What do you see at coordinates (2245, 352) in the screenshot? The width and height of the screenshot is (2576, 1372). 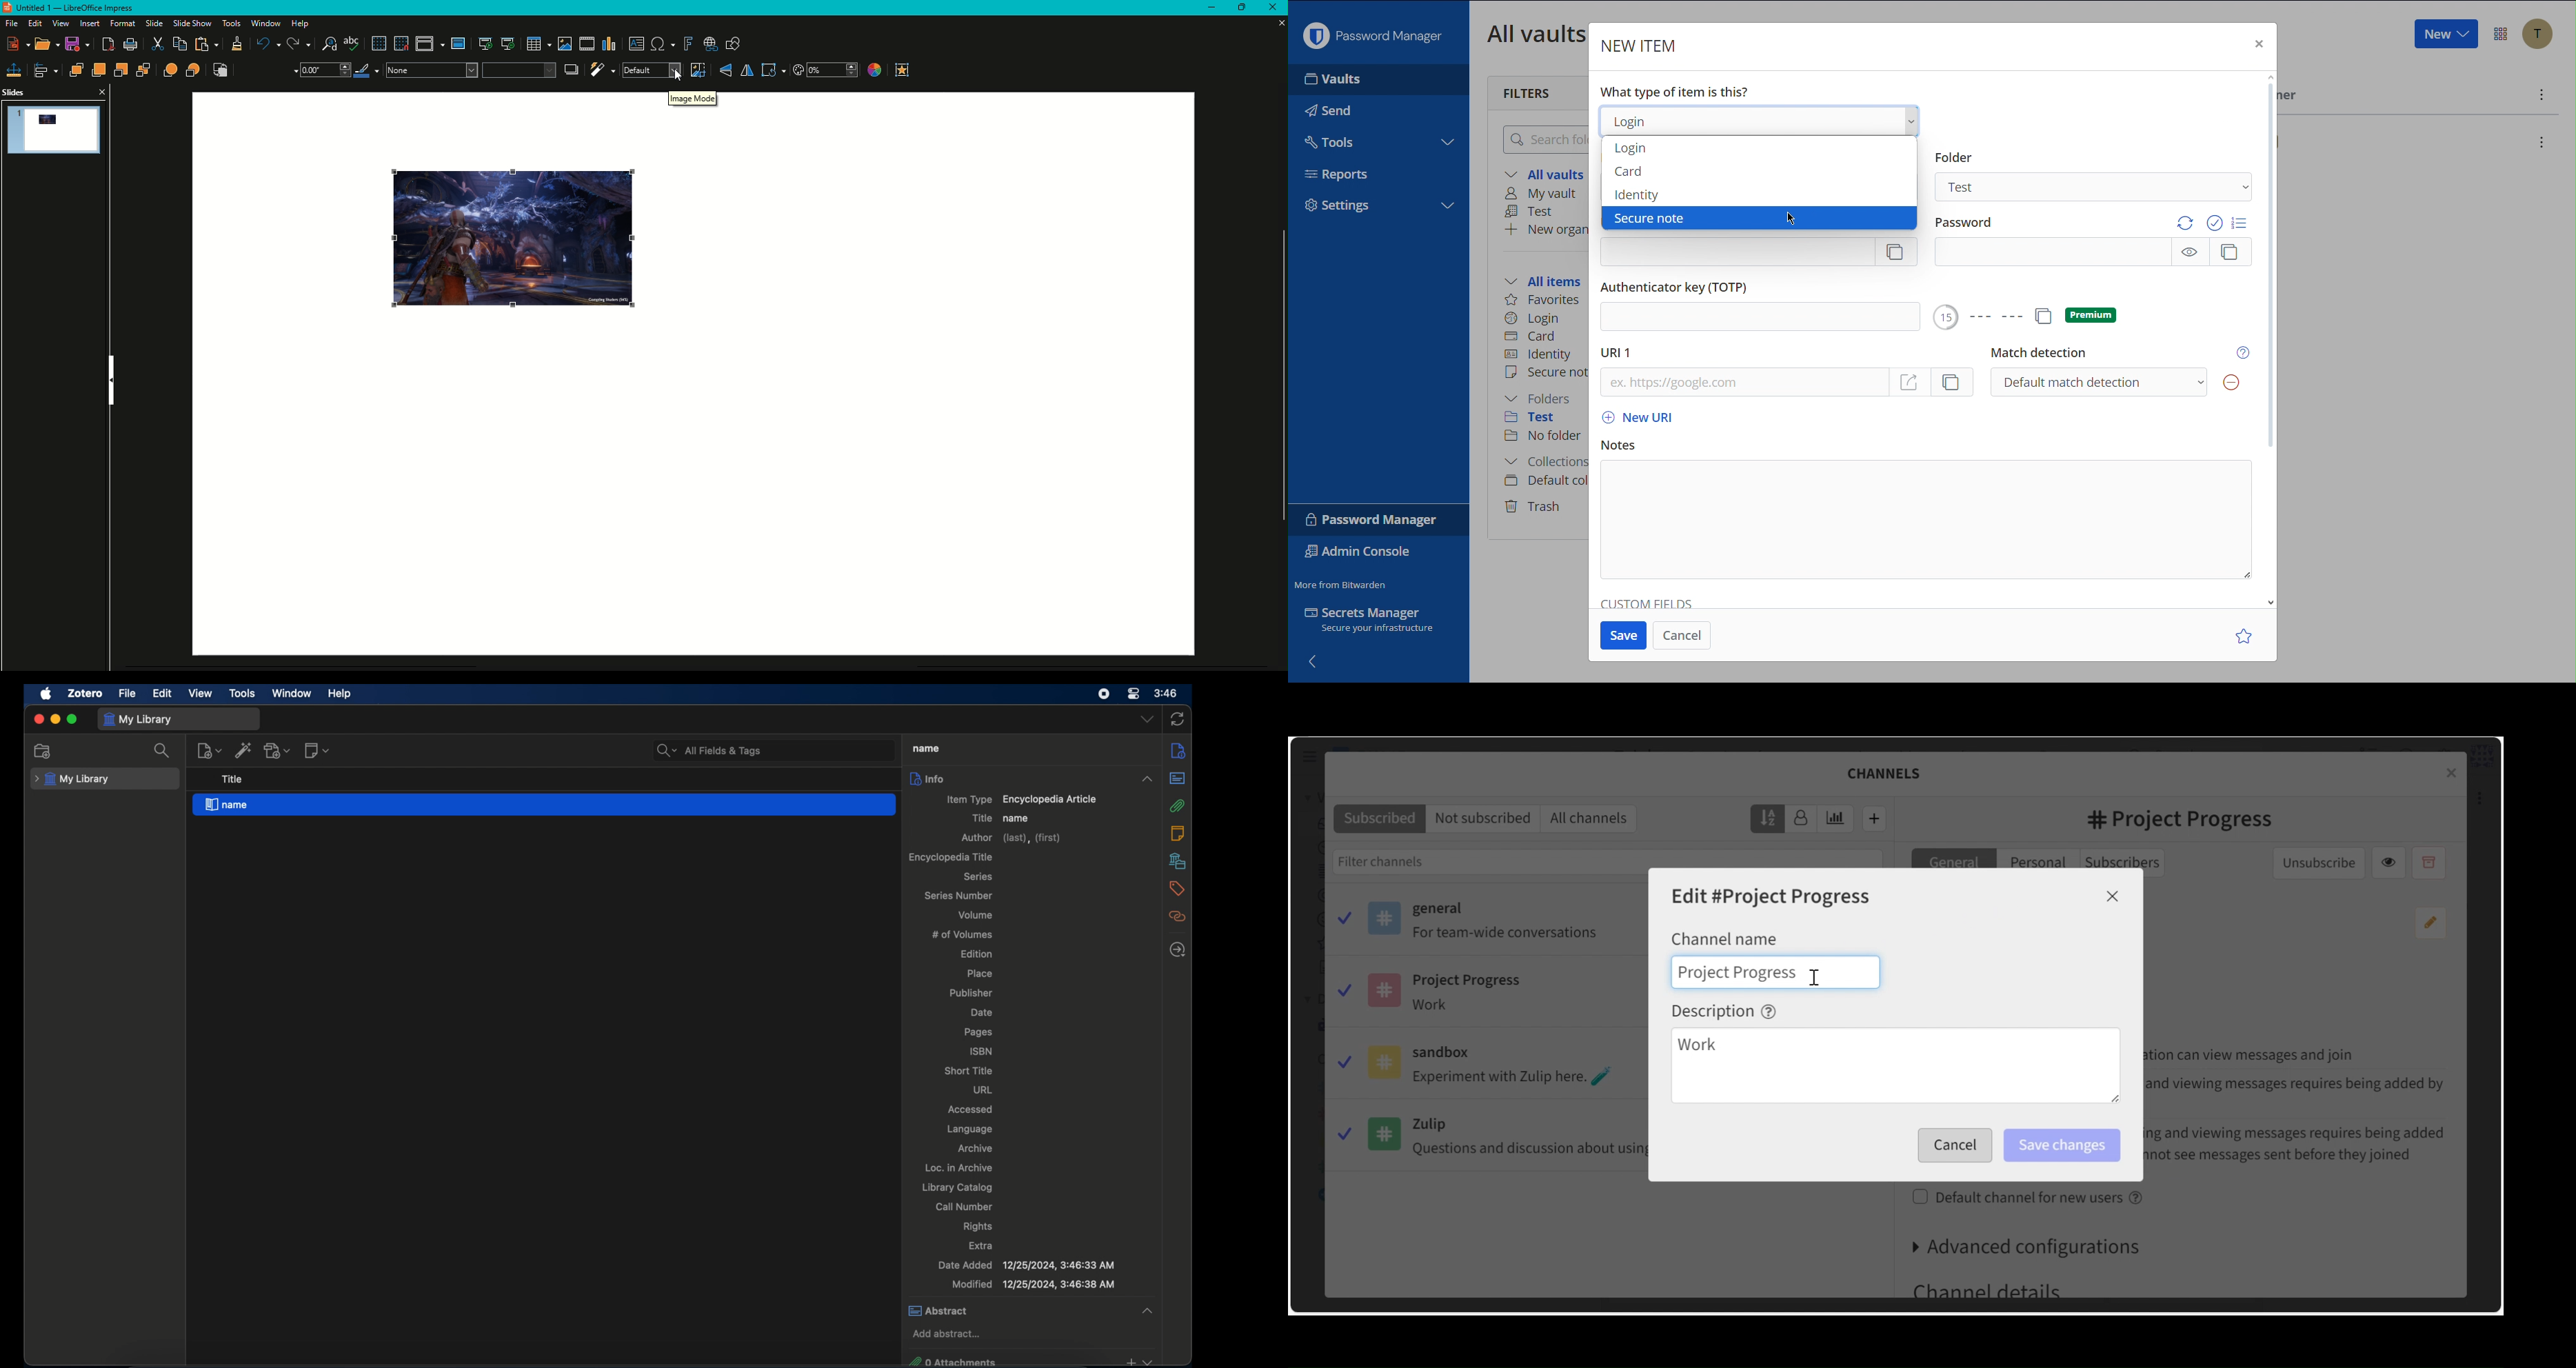 I see `Help` at bounding box center [2245, 352].